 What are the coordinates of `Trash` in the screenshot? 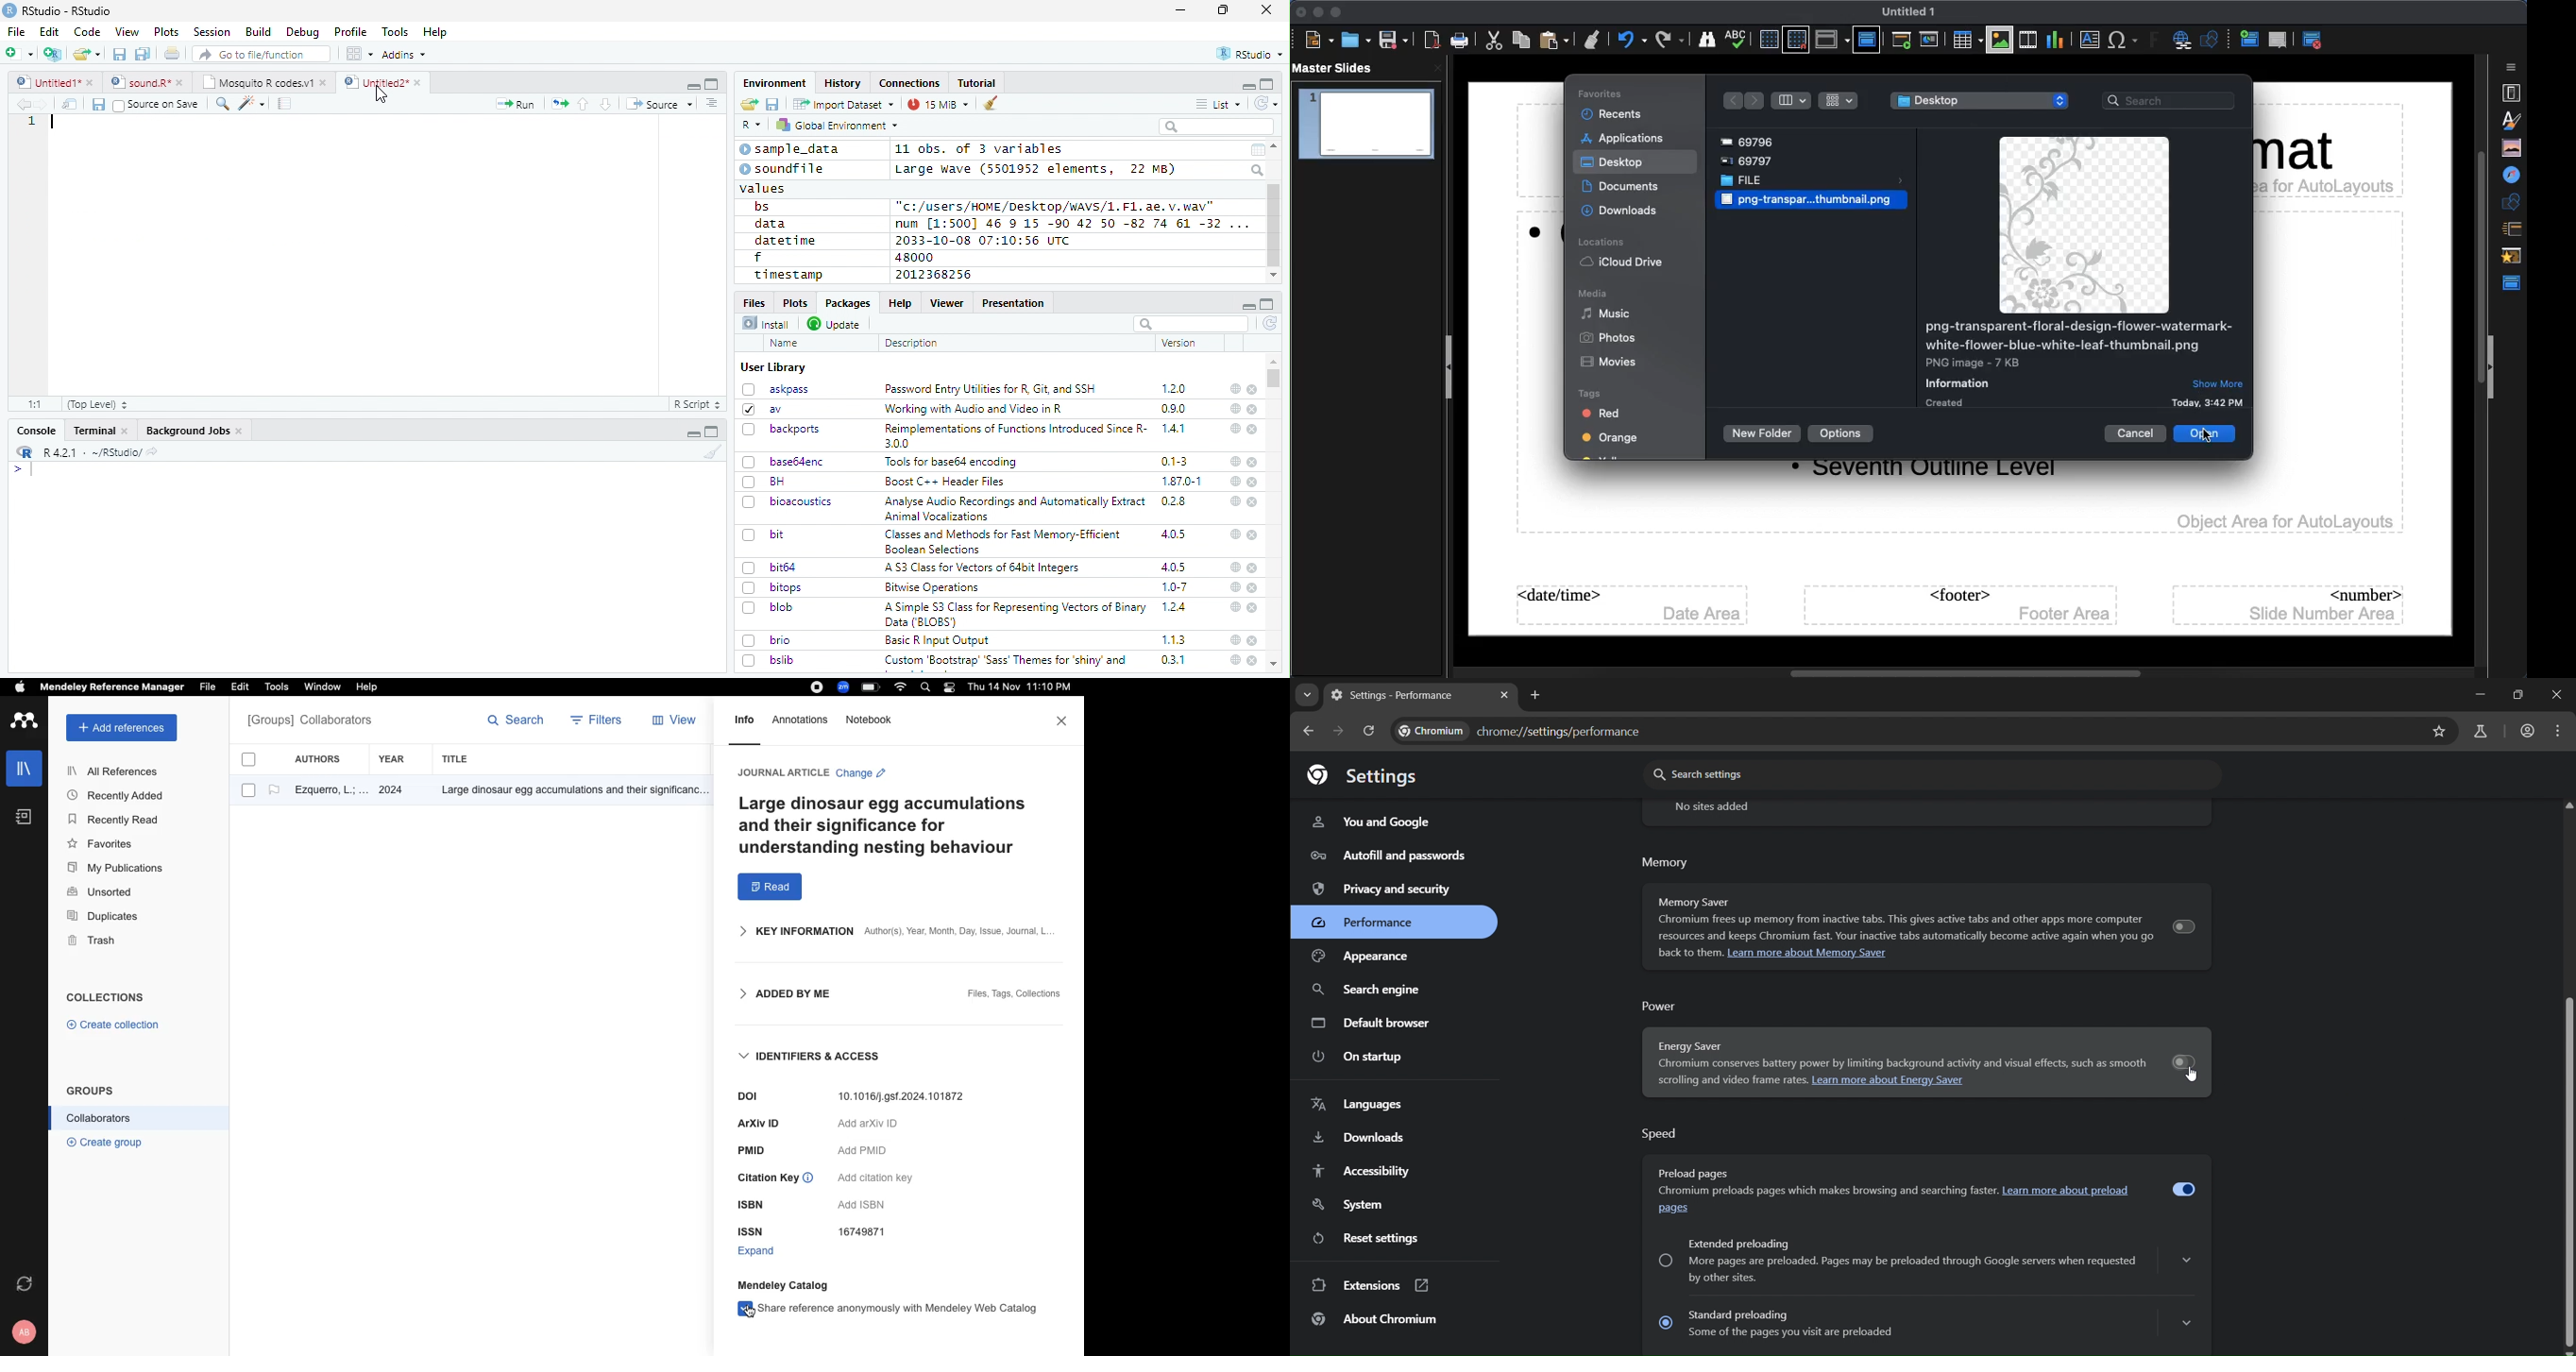 It's located at (98, 942).